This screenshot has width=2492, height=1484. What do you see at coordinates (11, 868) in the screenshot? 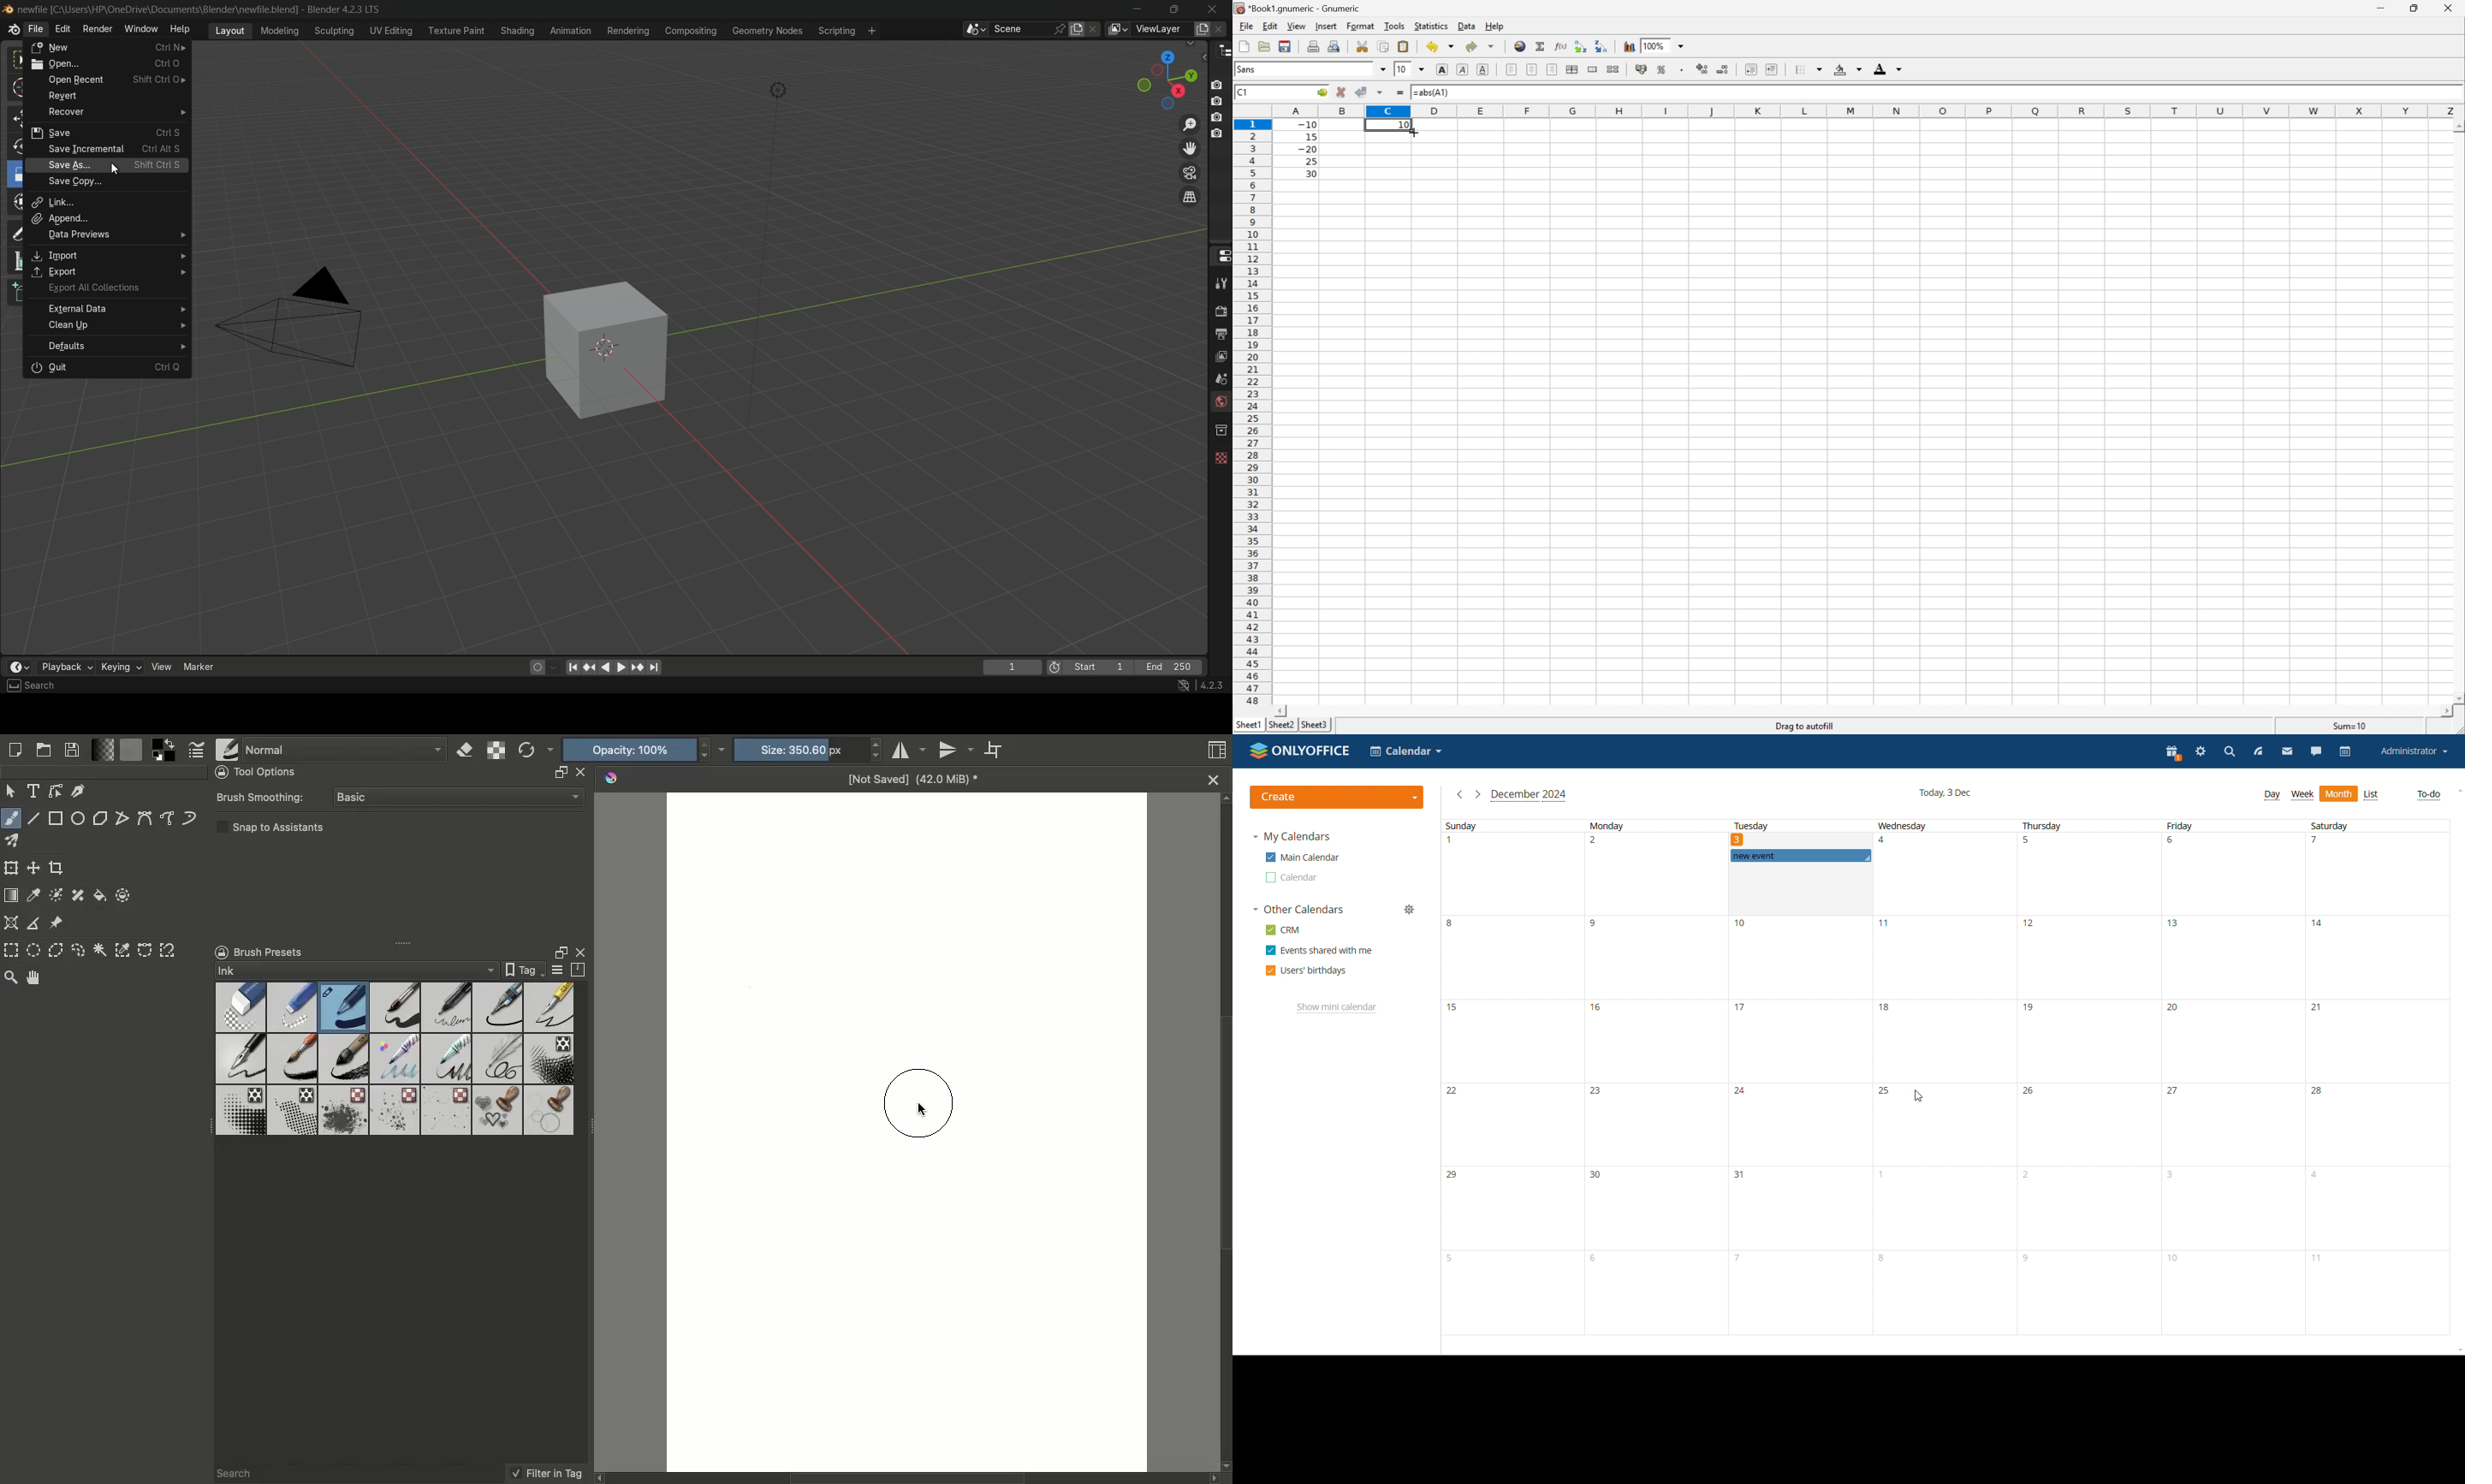
I see `Transform` at bounding box center [11, 868].